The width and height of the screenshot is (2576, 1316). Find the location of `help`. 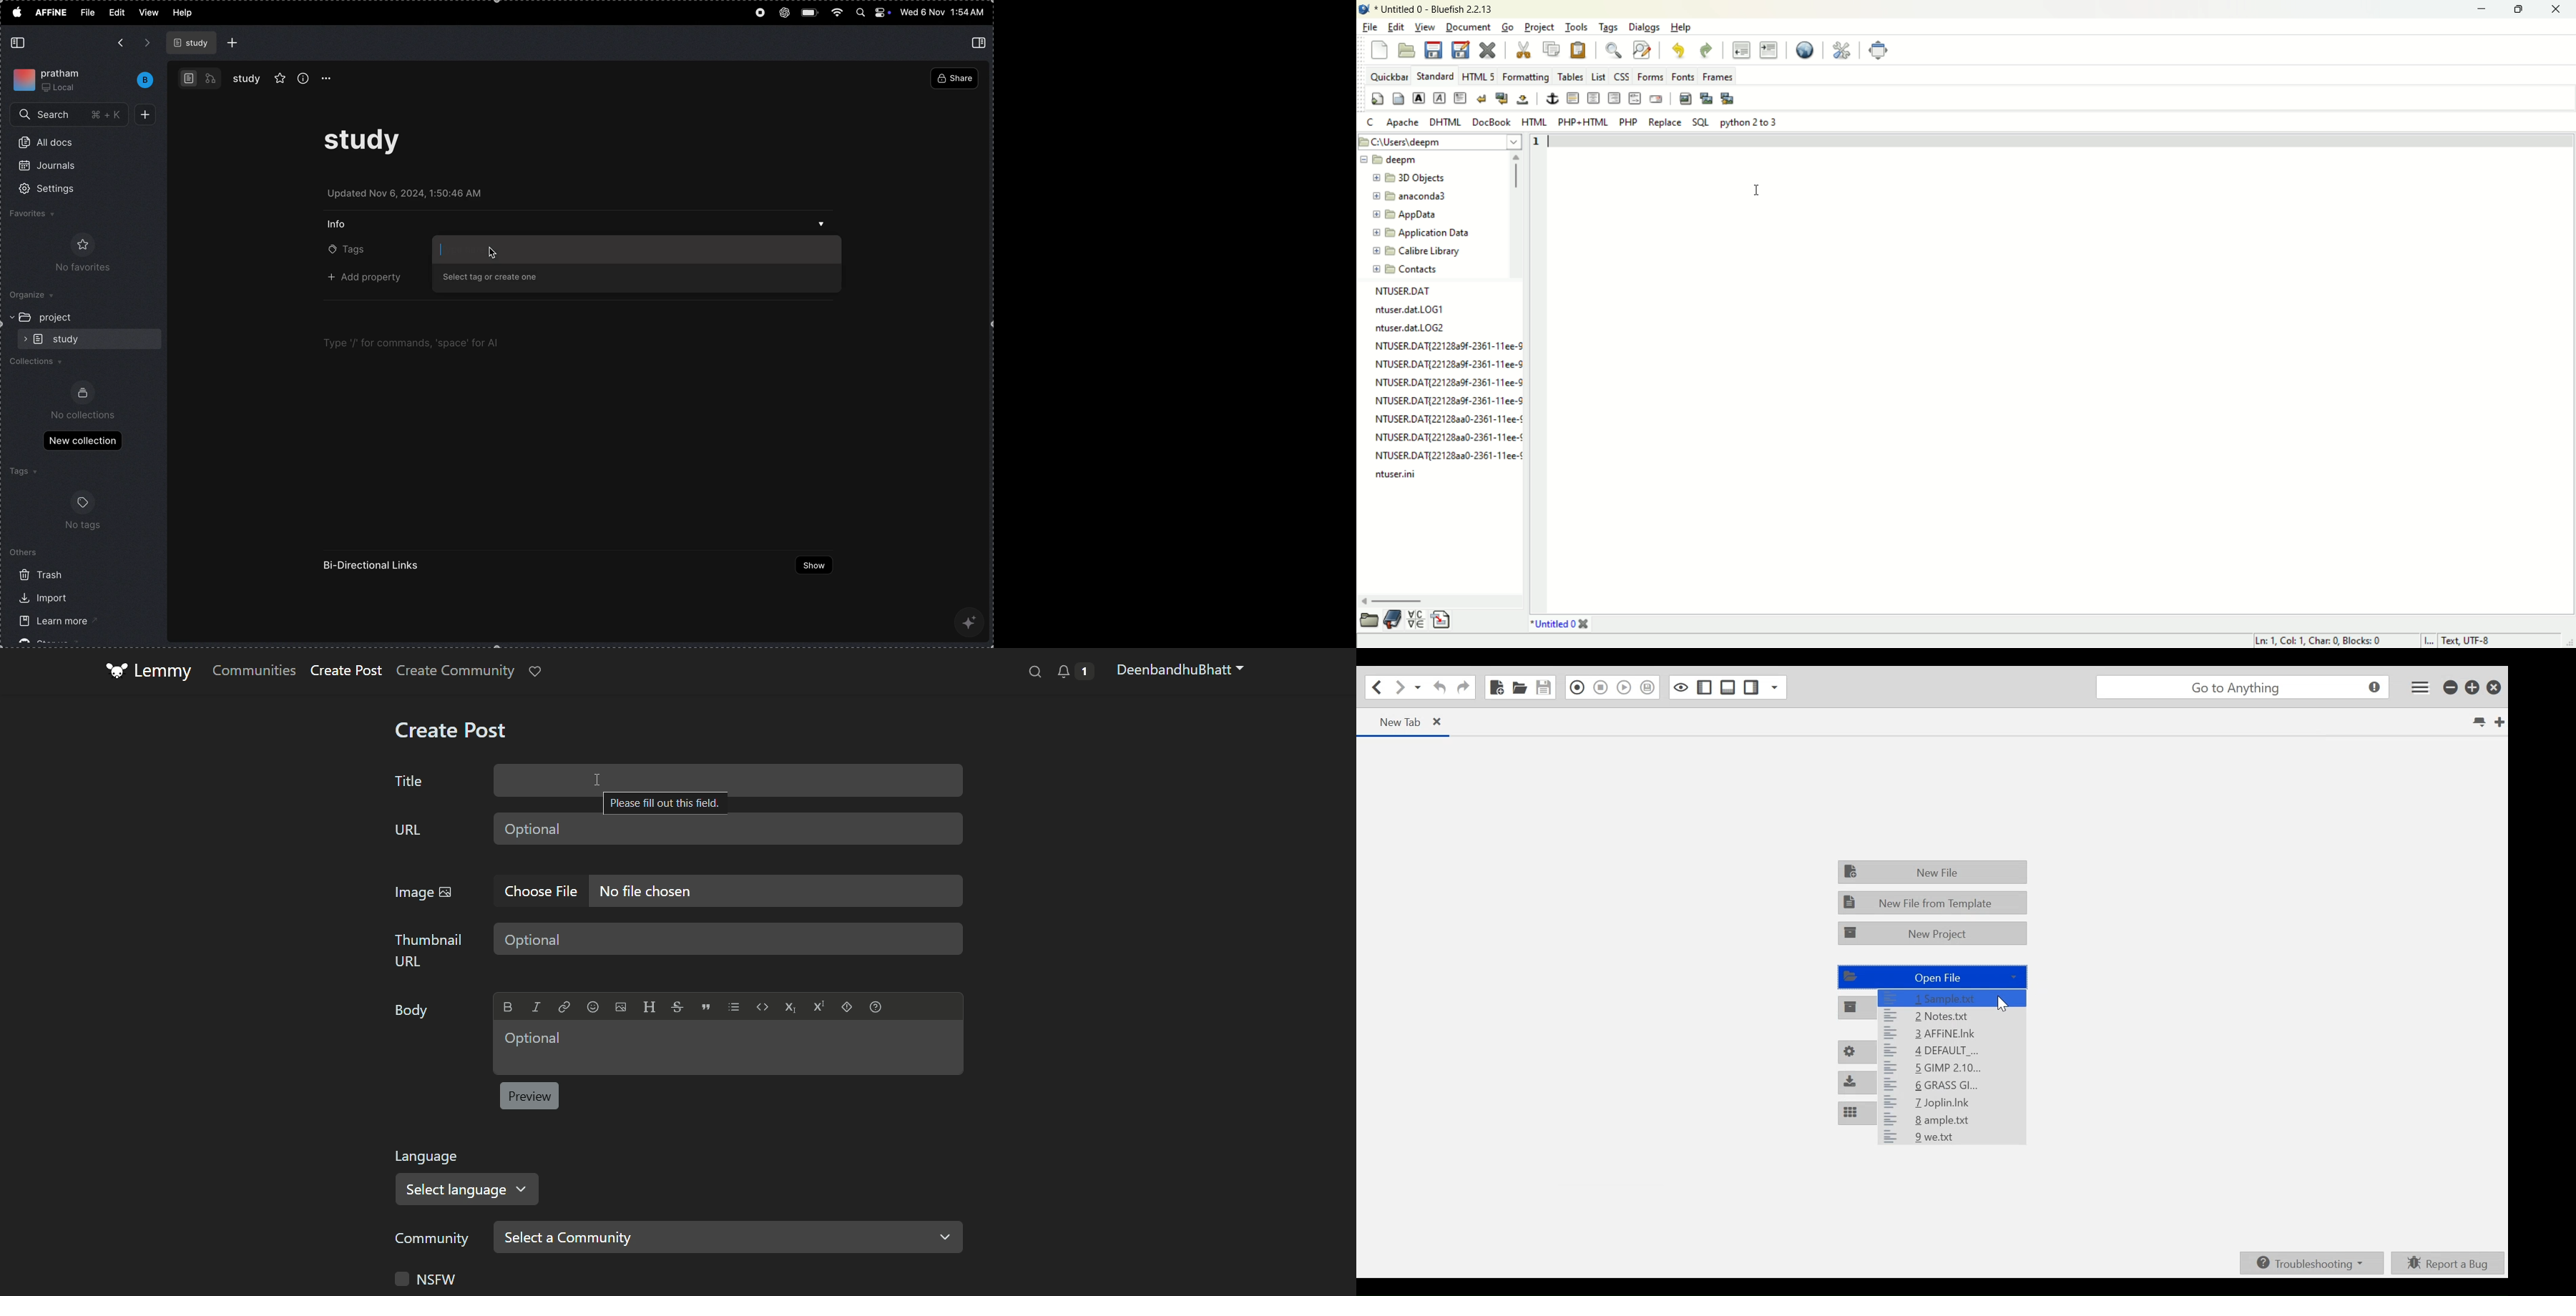

help is located at coordinates (1681, 27).